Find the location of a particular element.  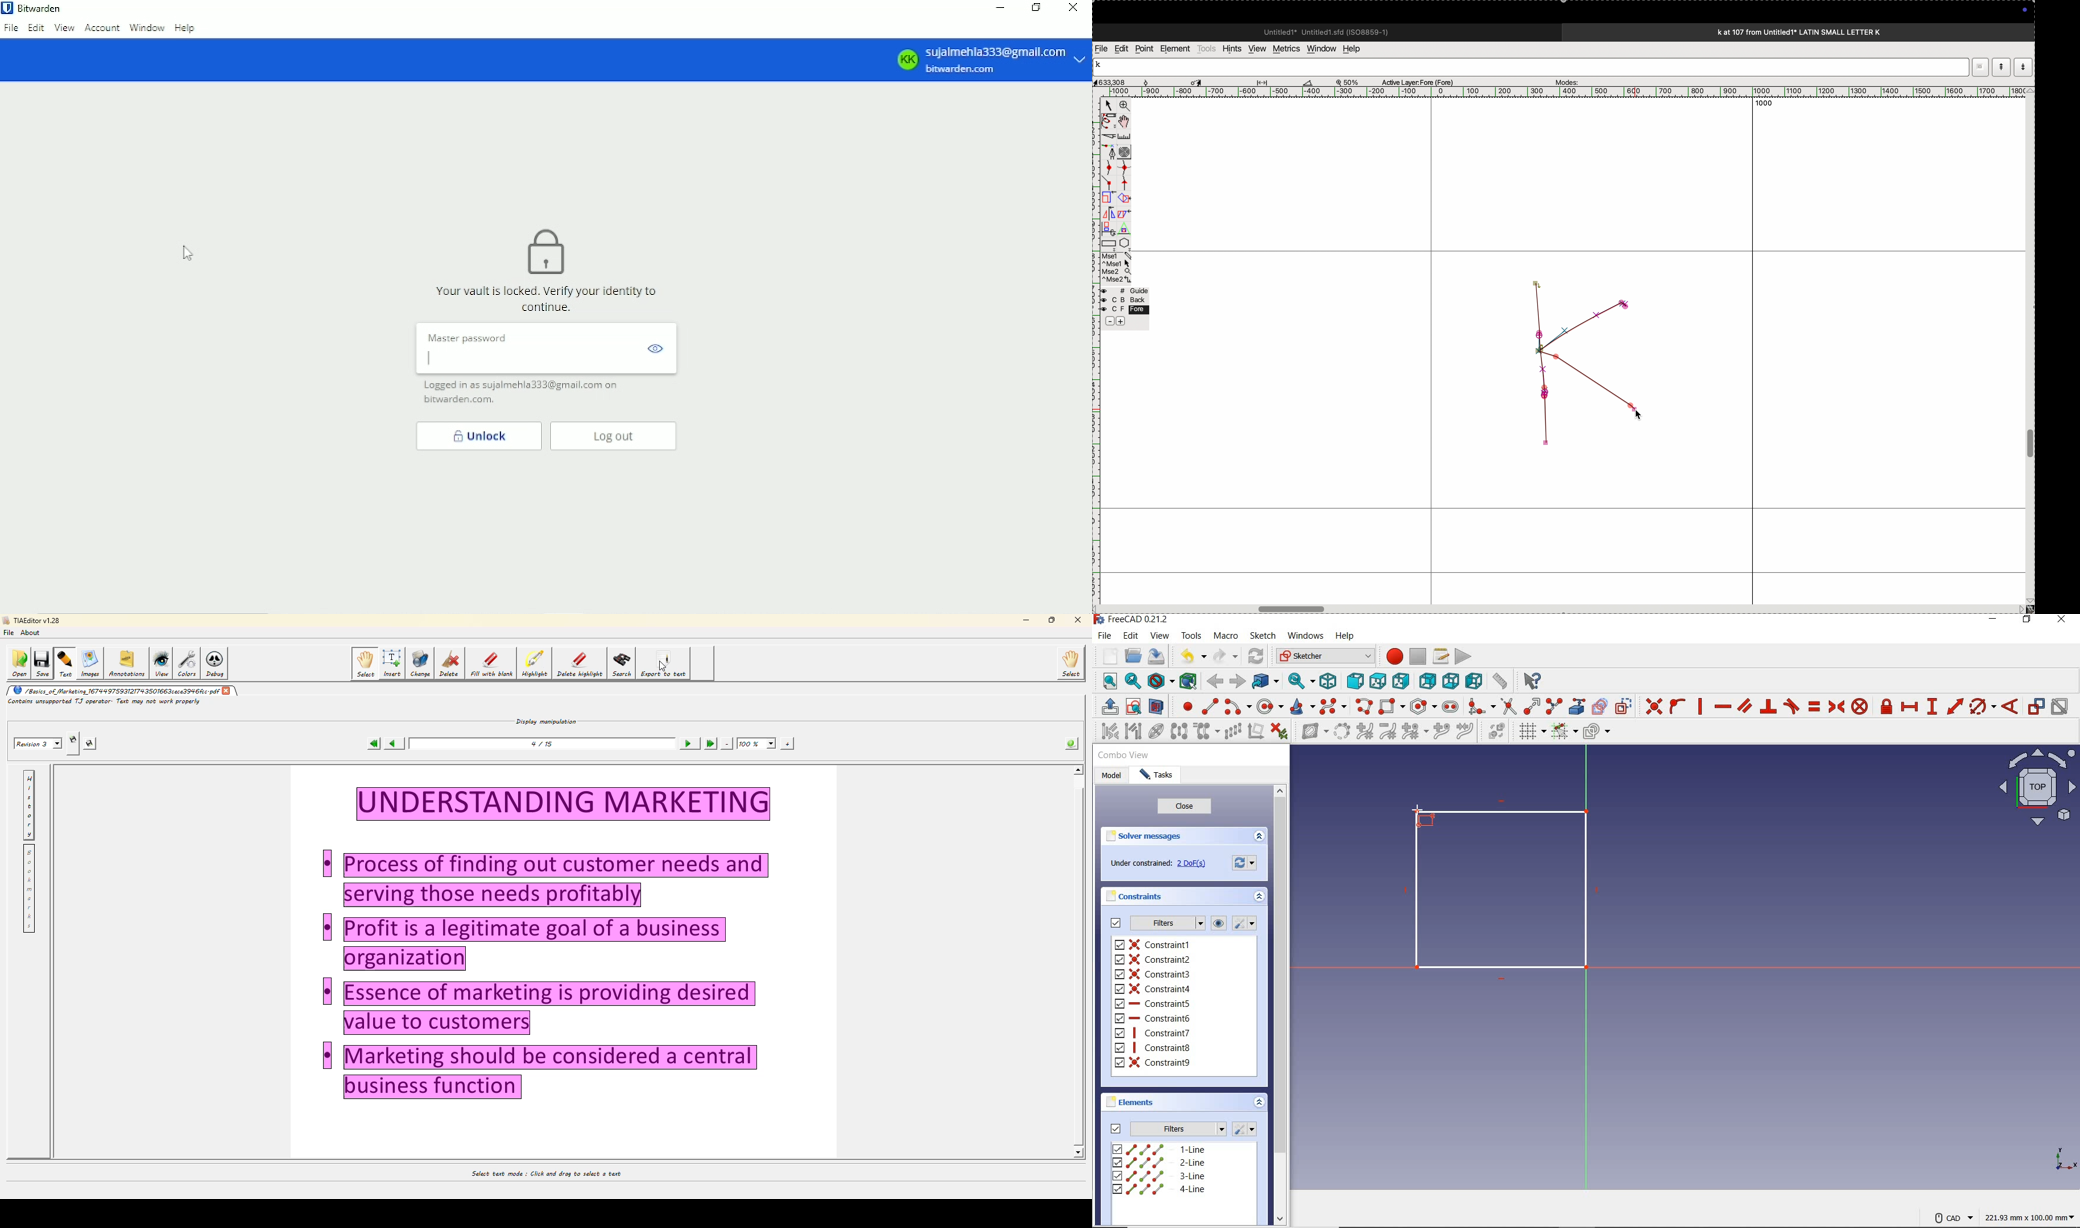

constrain vertically is located at coordinates (1701, 708).